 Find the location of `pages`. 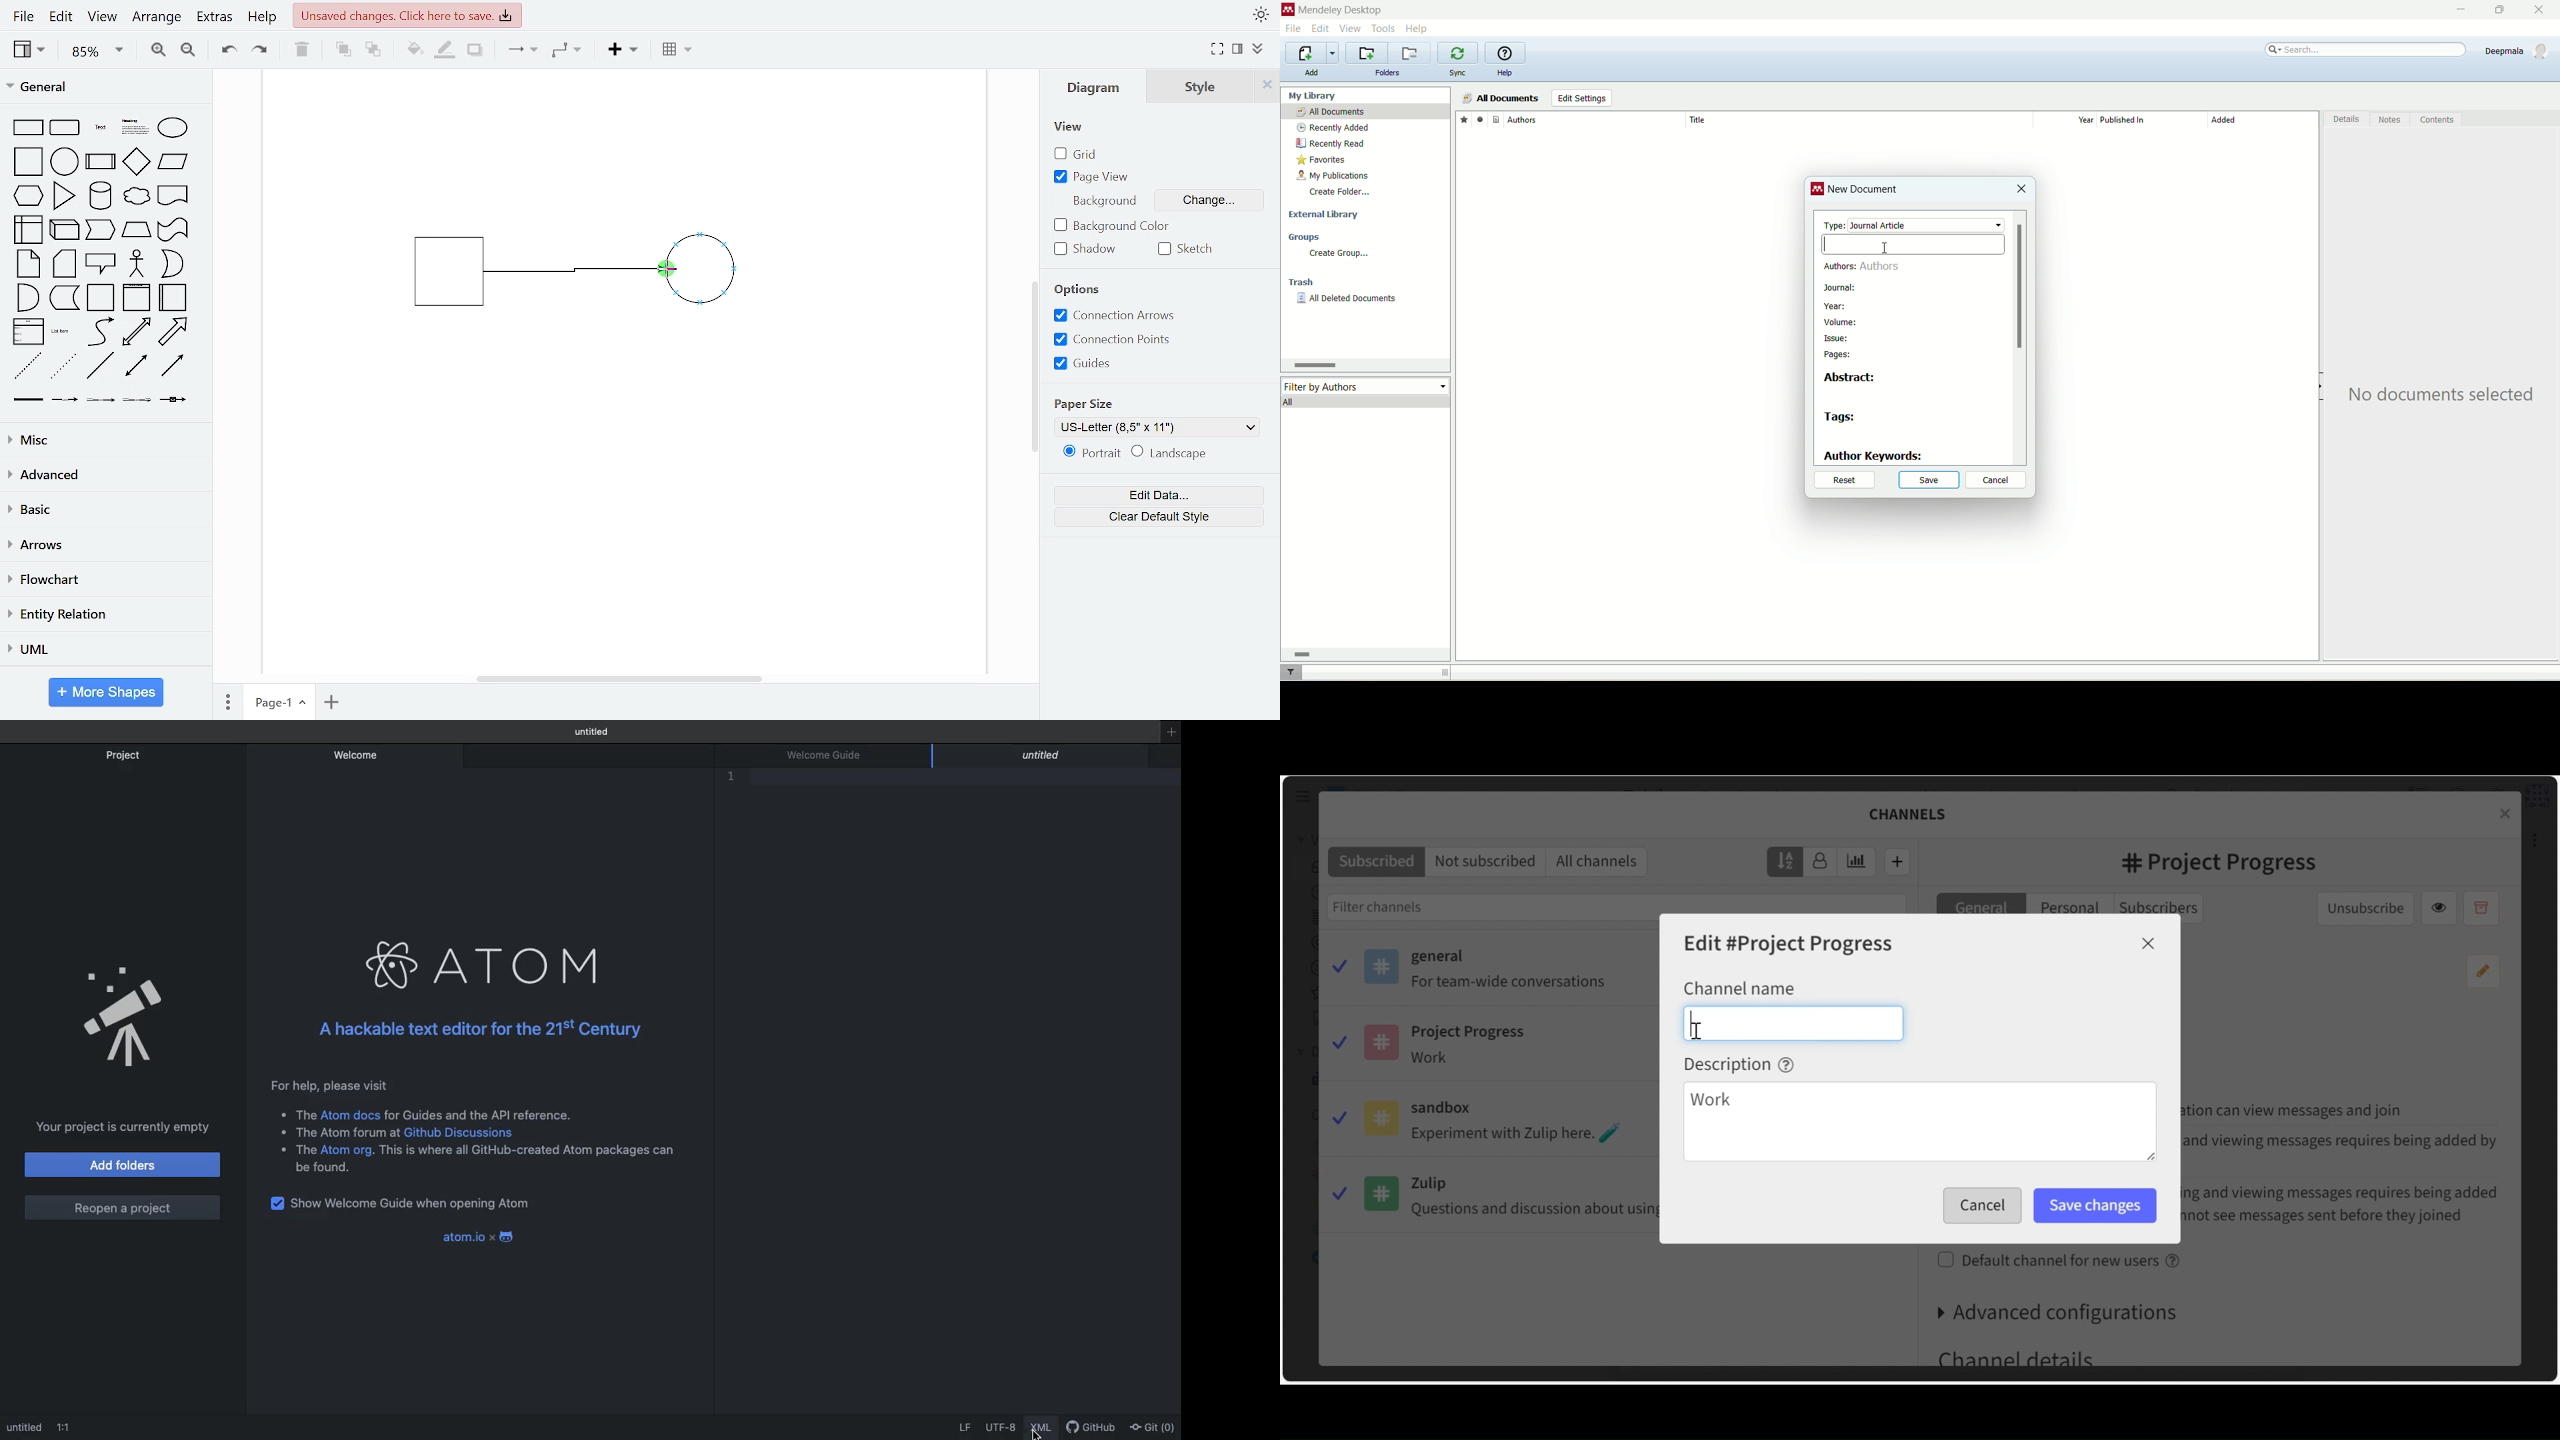

pages is located at coordinates (226, 699).